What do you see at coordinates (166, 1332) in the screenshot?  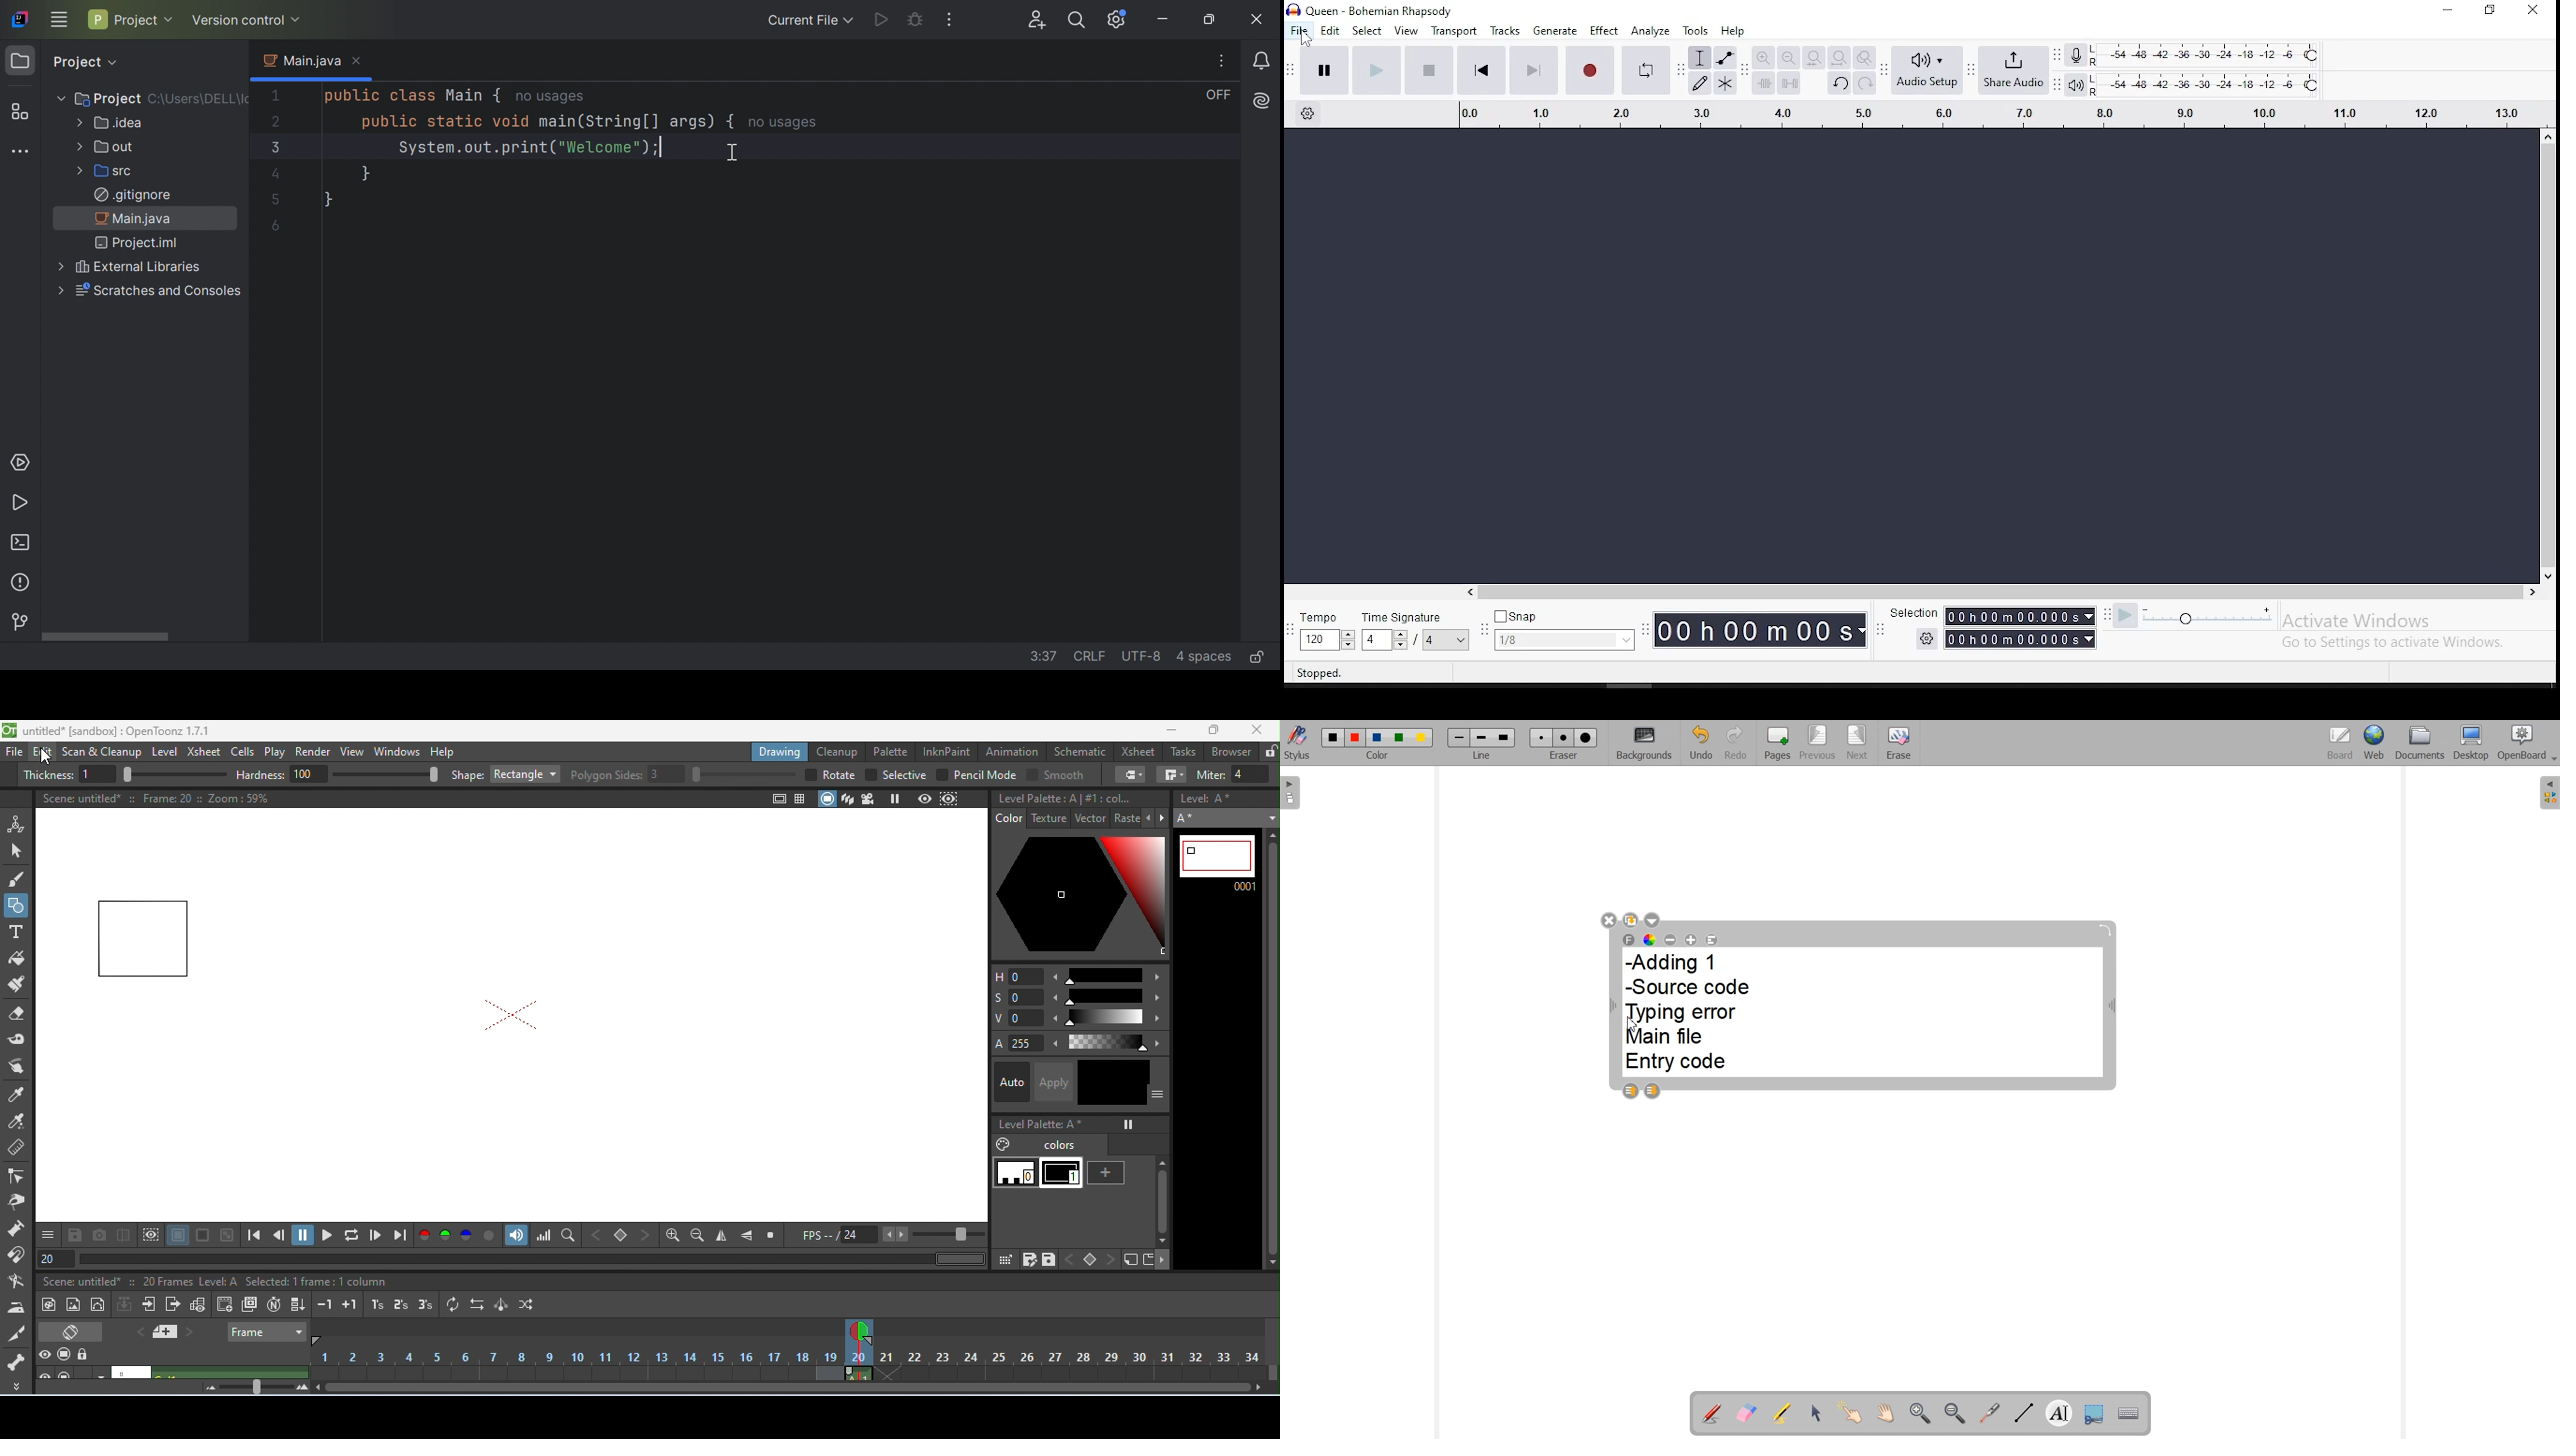 I see `add new memo` at bounding box center [166, 1332].